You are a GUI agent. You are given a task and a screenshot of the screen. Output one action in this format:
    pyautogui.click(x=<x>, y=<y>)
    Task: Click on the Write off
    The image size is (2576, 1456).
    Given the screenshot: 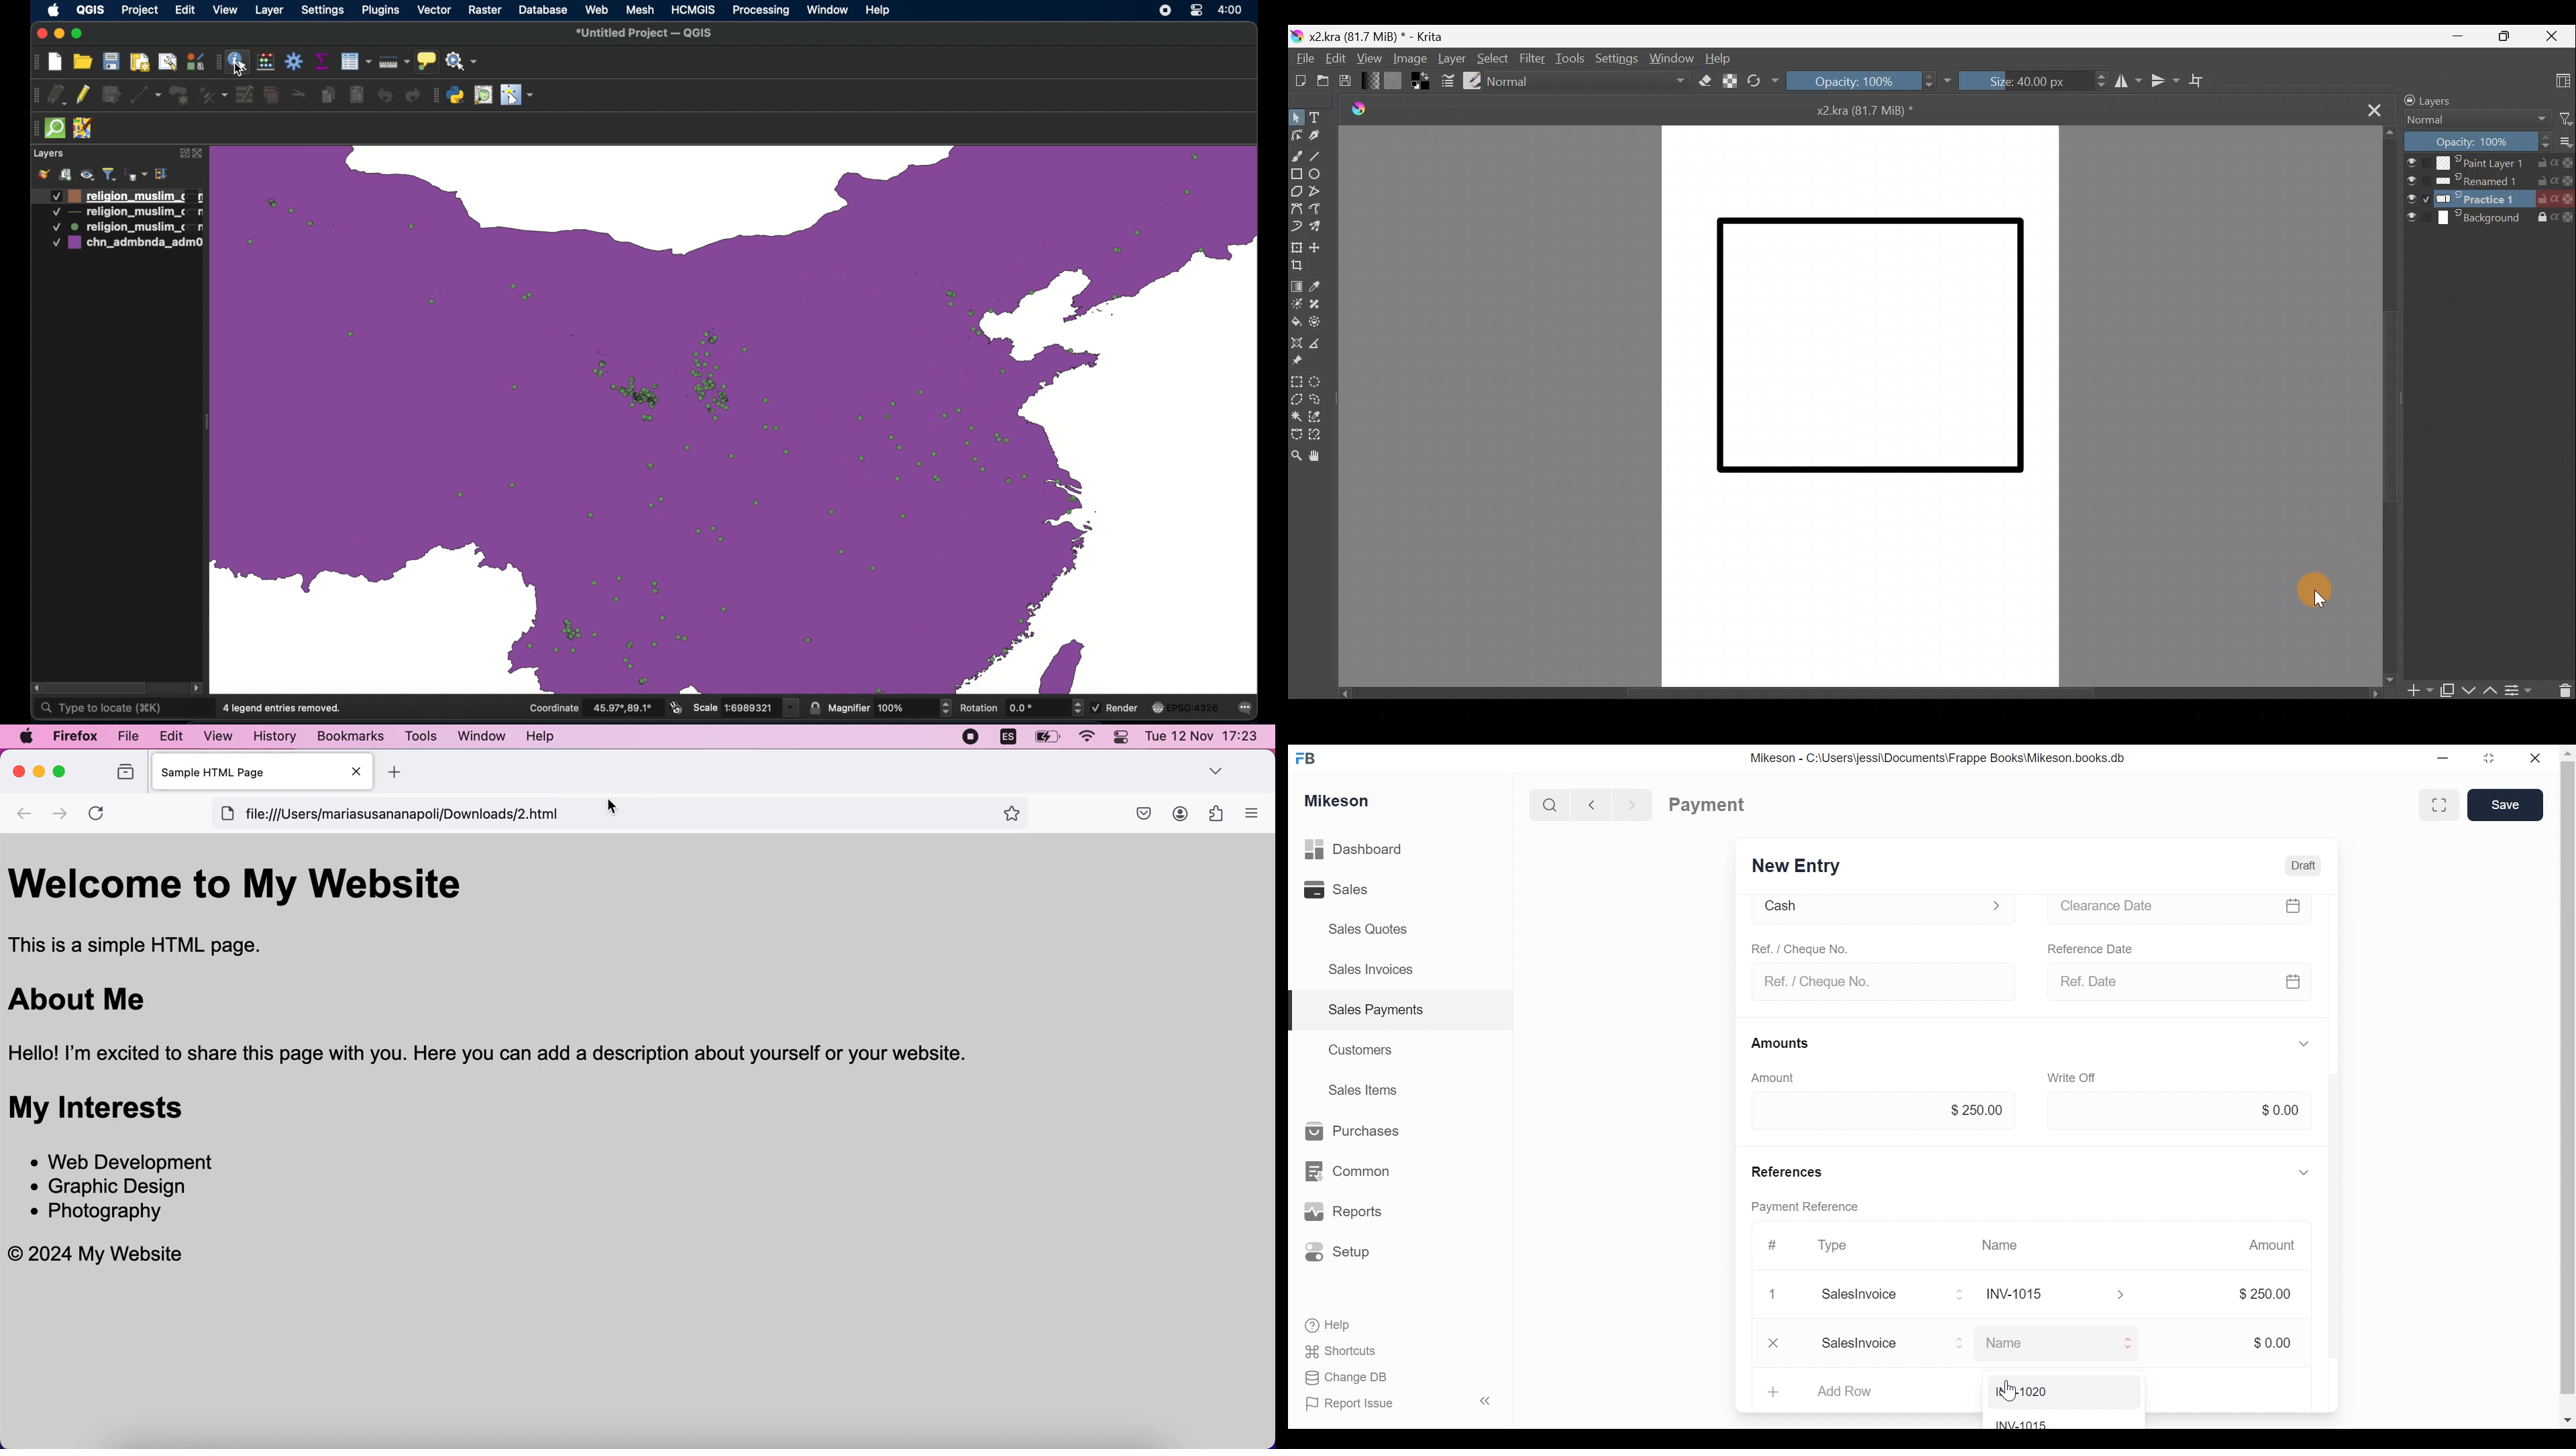 What is the action you would take?
    pyautogui.click(x=2075, y=1079)
    